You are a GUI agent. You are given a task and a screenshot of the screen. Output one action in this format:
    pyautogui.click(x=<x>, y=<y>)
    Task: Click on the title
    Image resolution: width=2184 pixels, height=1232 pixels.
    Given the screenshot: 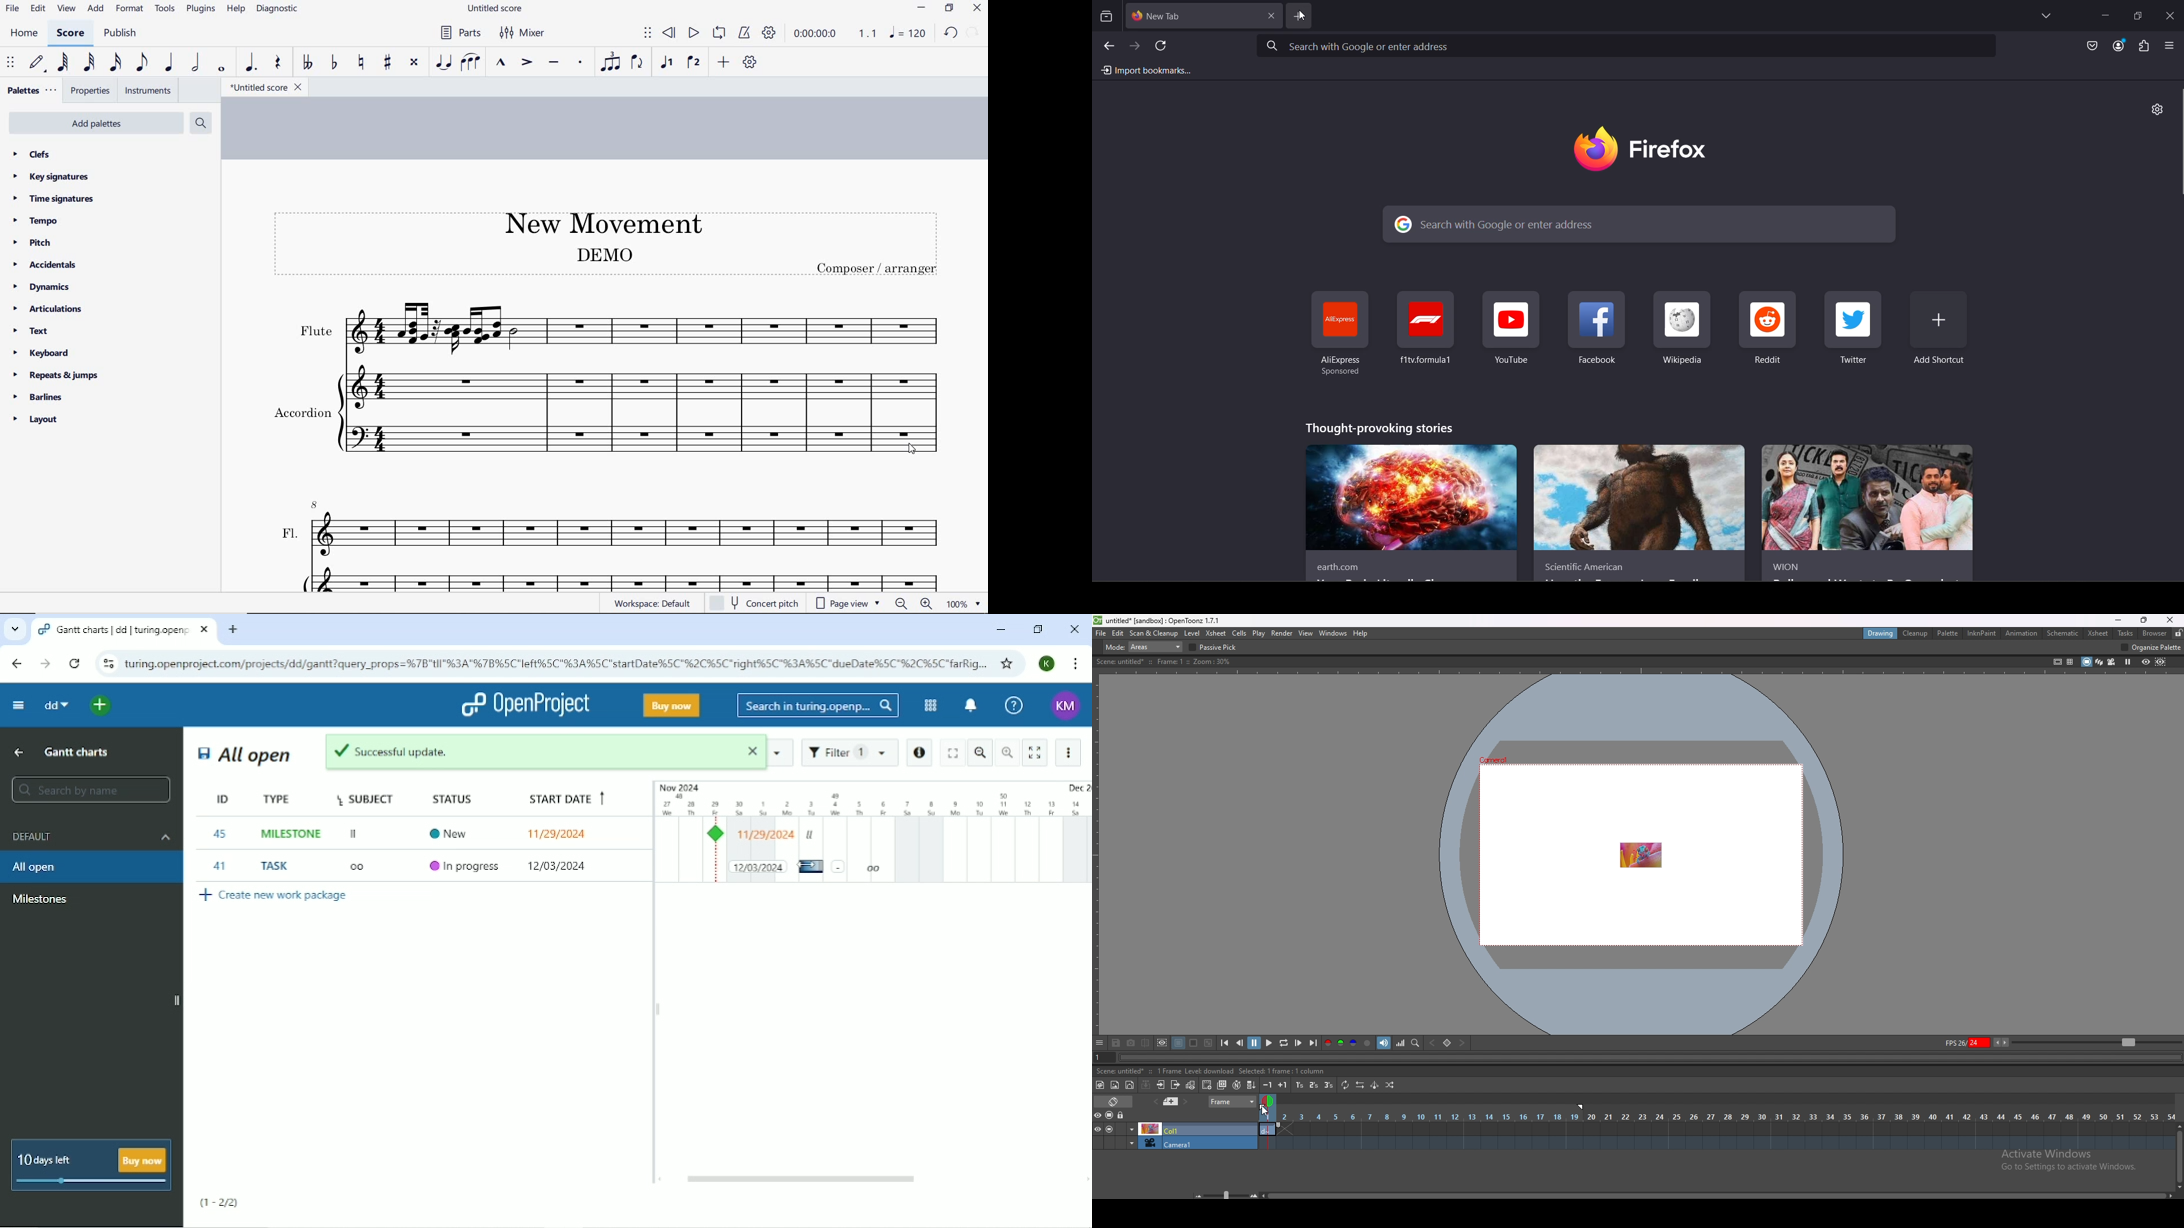 What is the action you would take?
    pyautogui.click(x=1159, y=621)
    